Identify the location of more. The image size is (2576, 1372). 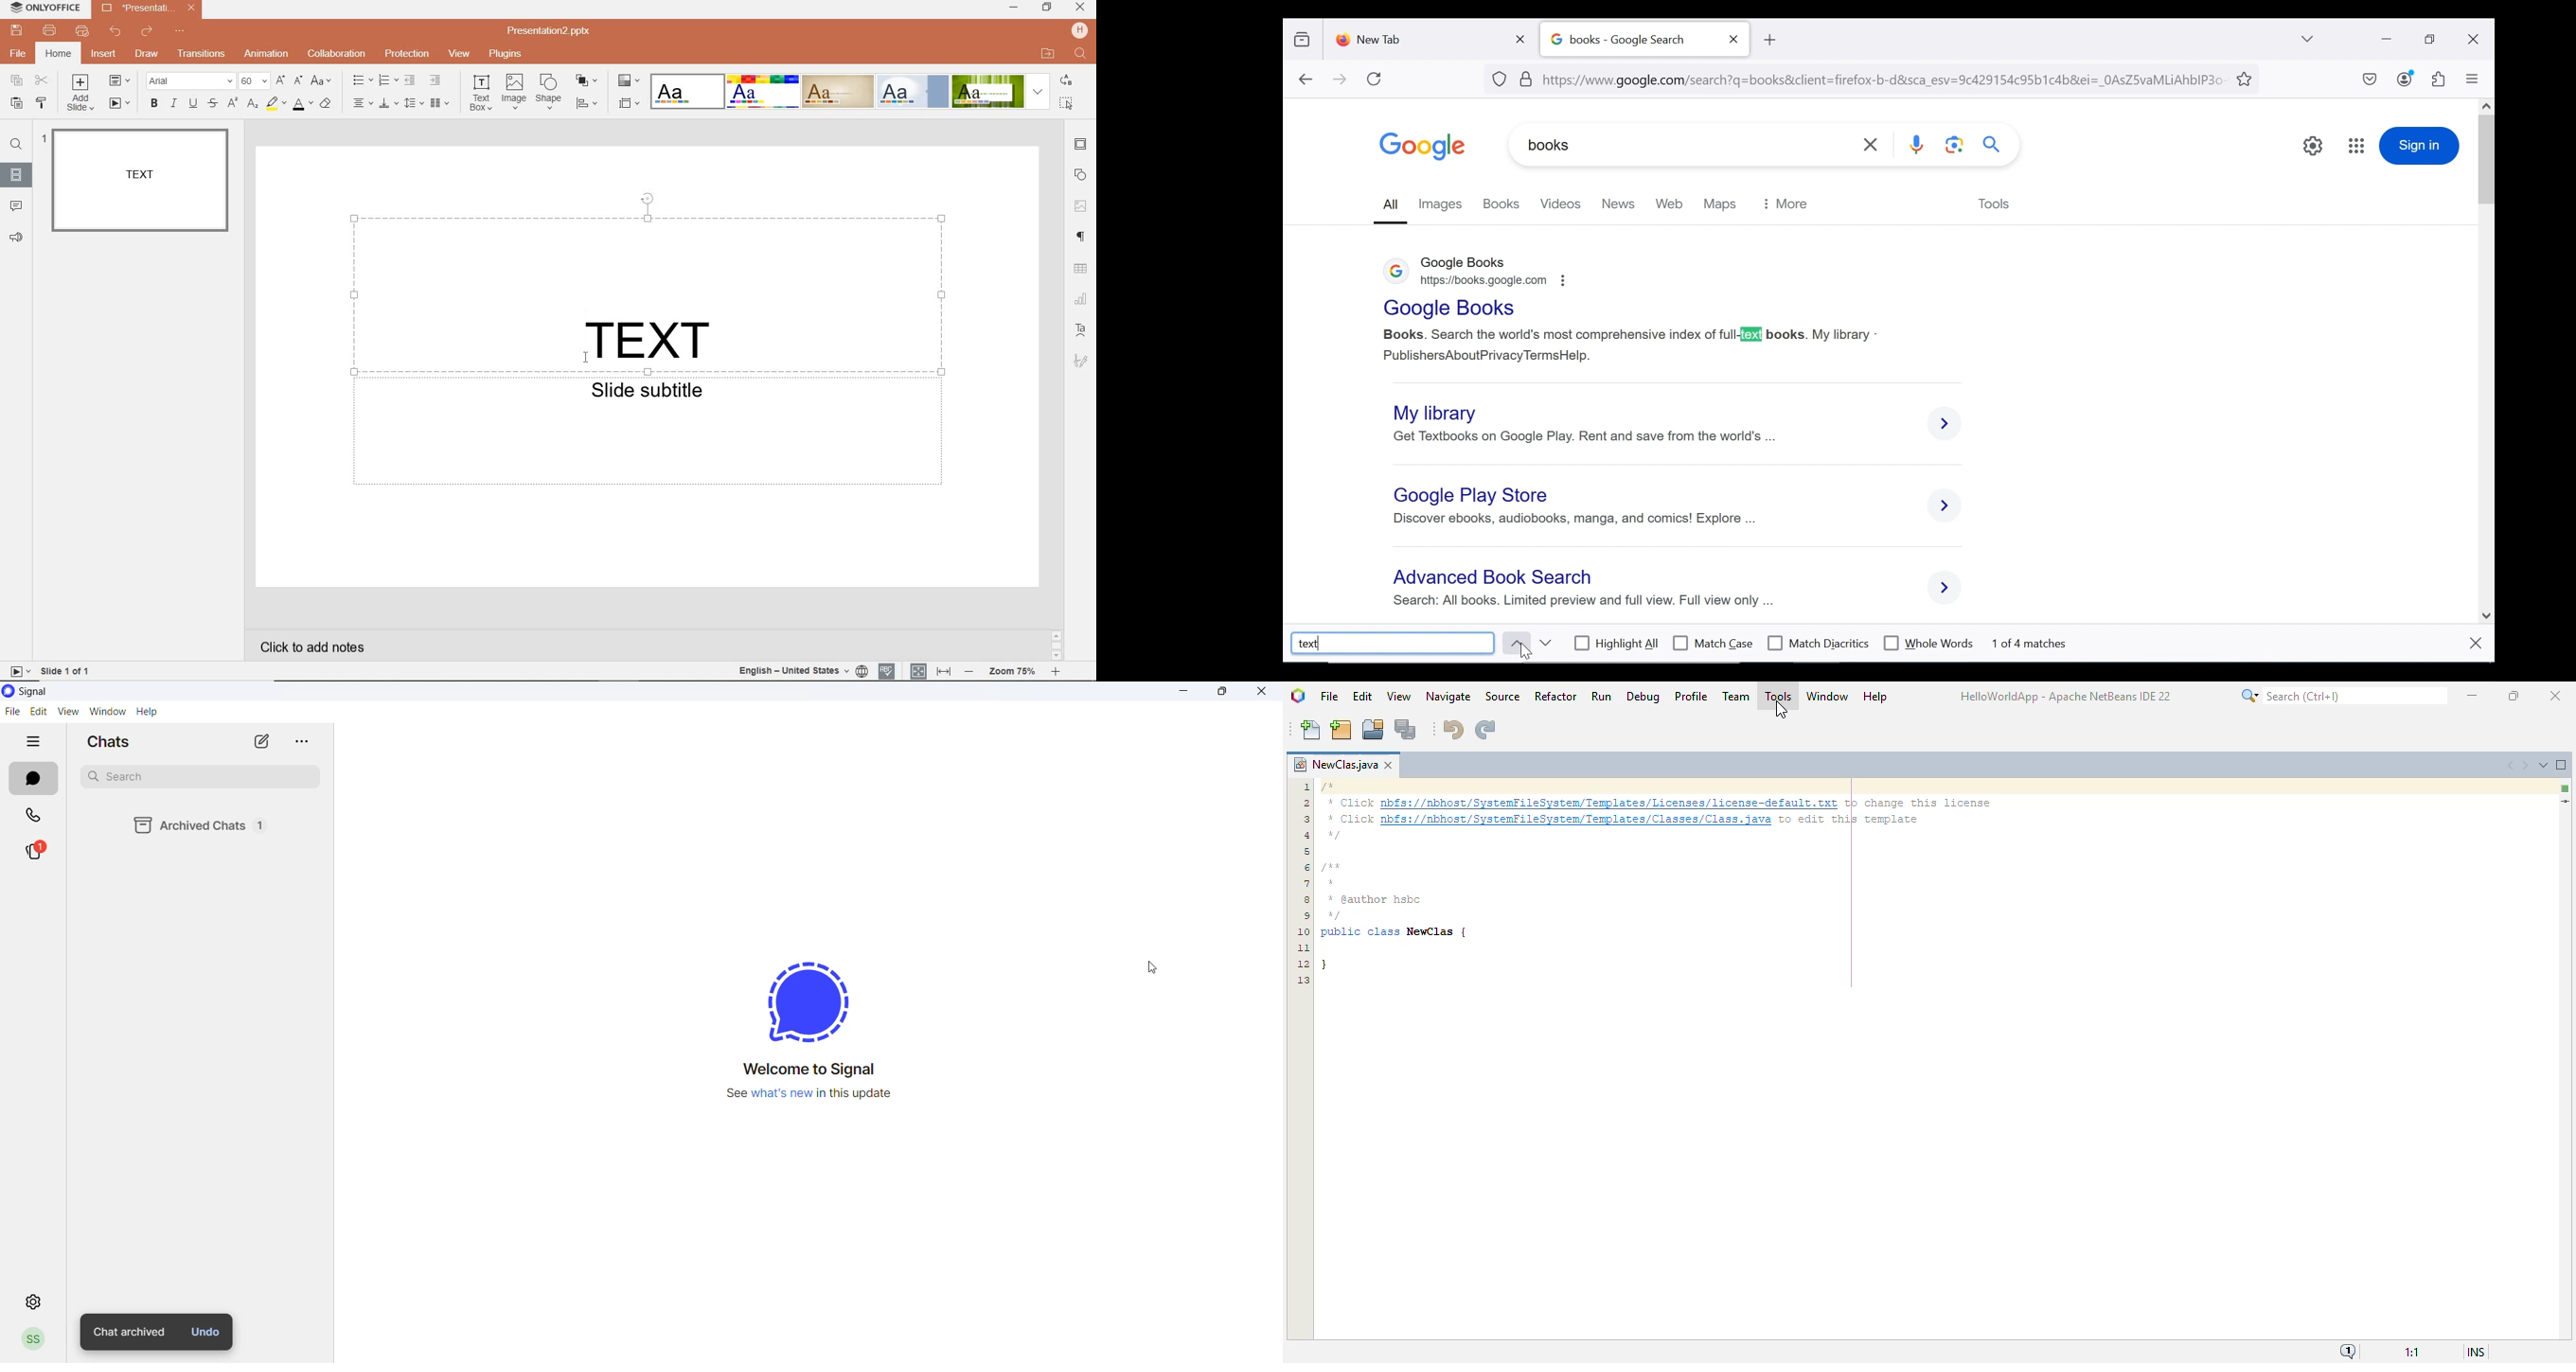
(1789, 203).